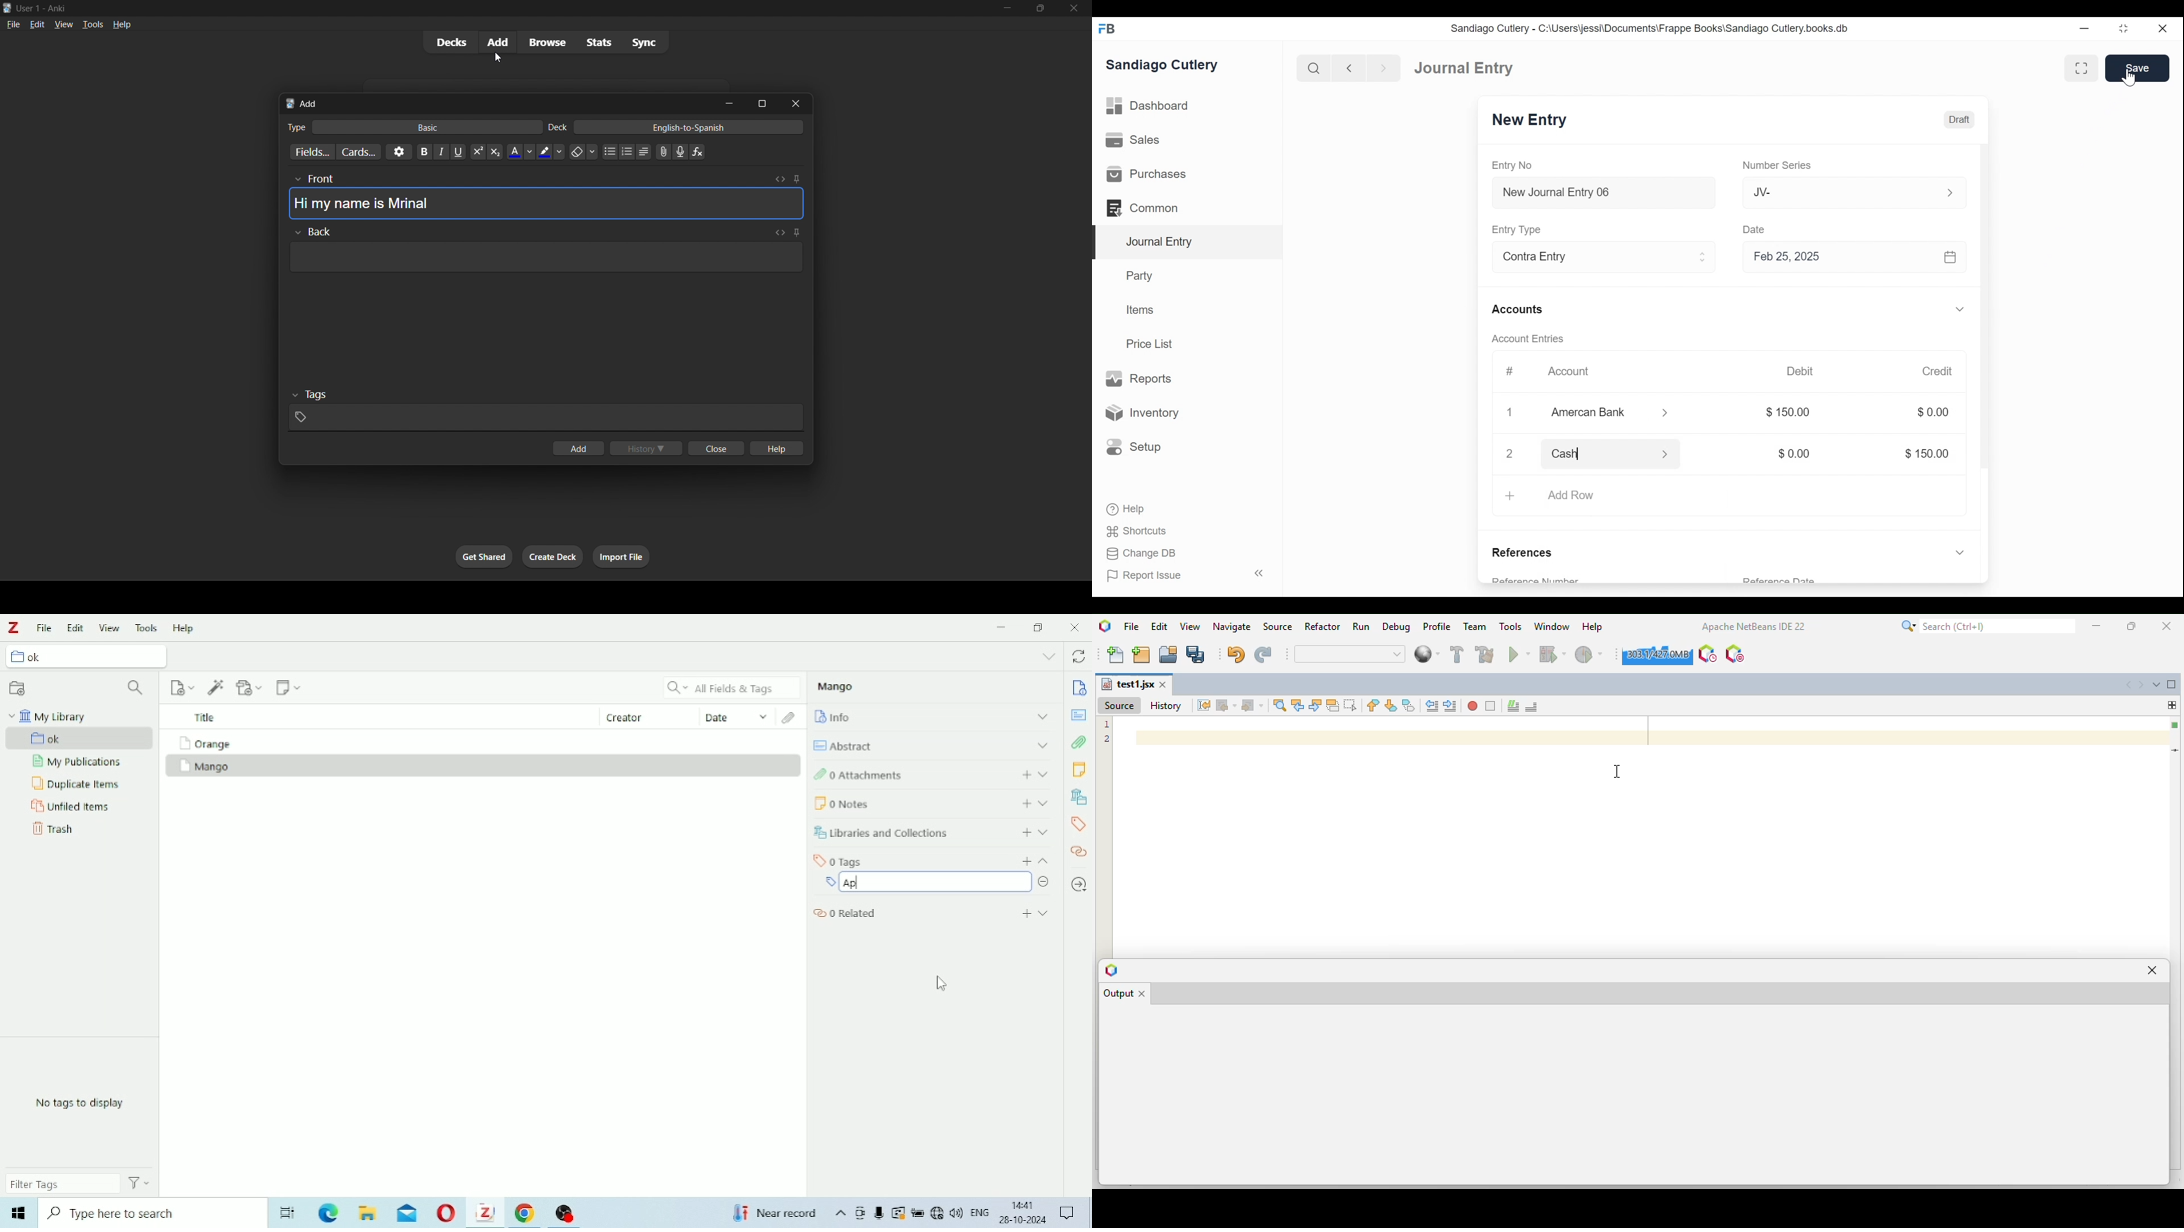 The image size is (2184, 1232). What do you see at coordinates (841, 1214) in the screenshot?
I see `Show hidden icons` at bounding box center [841, 1214].